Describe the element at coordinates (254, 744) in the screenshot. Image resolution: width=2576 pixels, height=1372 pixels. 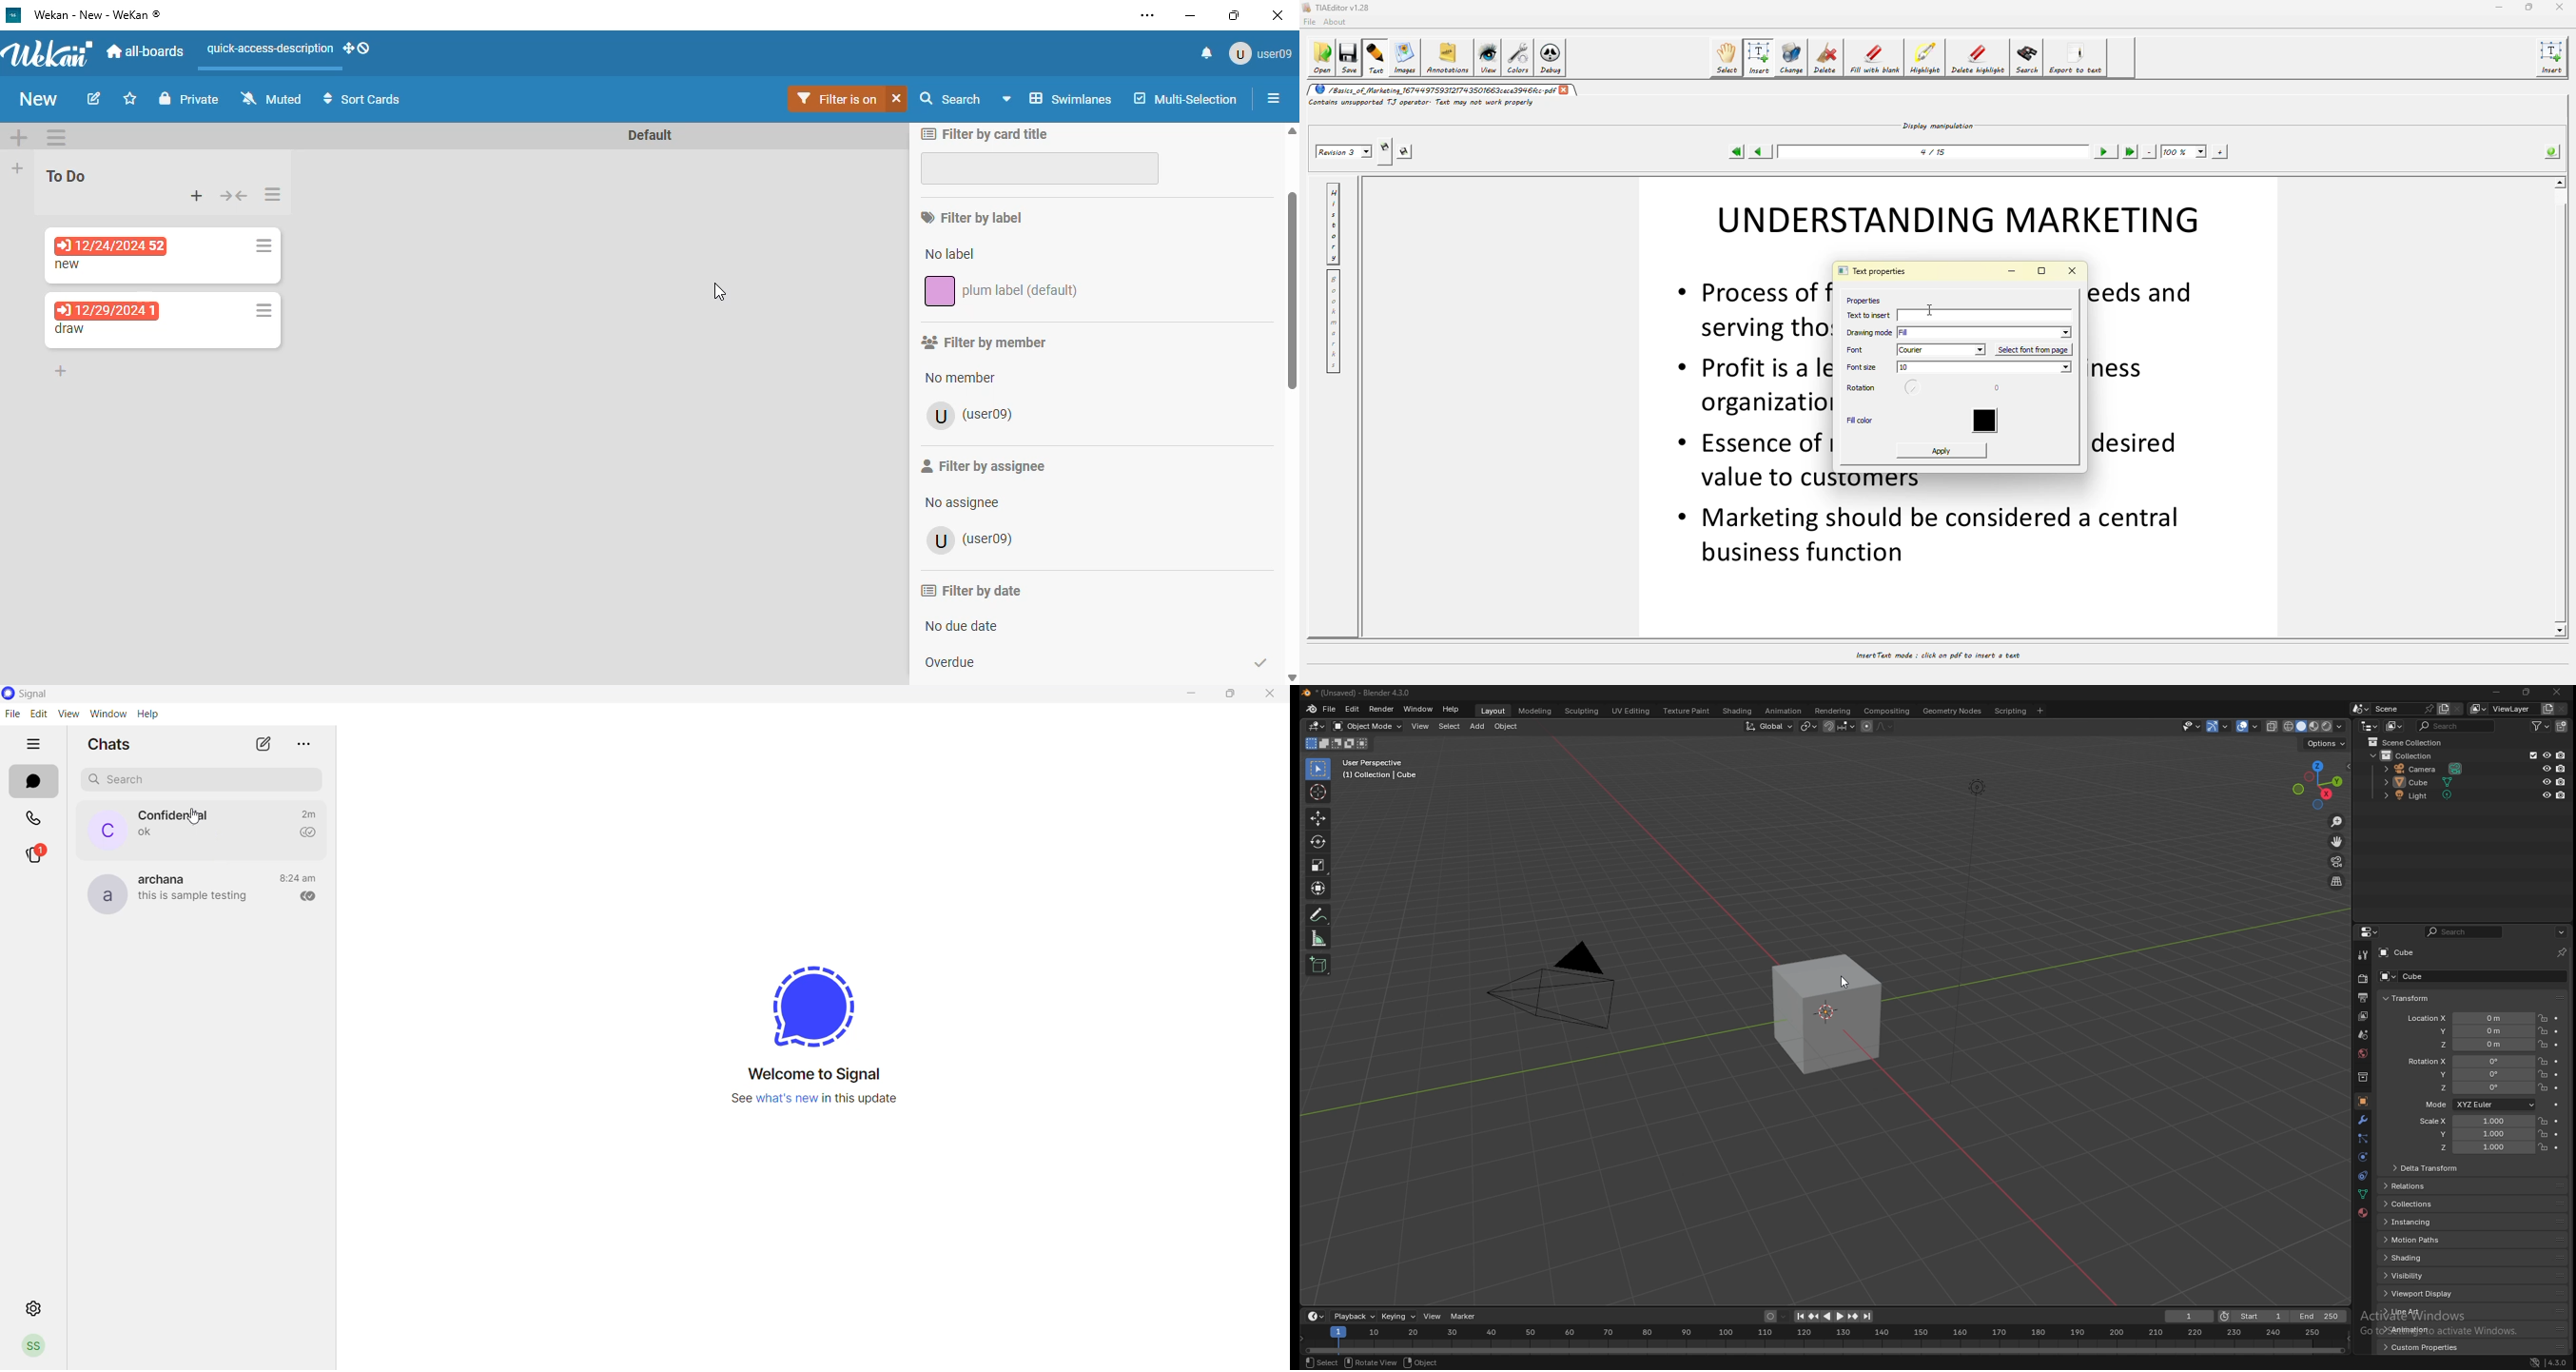
I see `new chat` at that location.